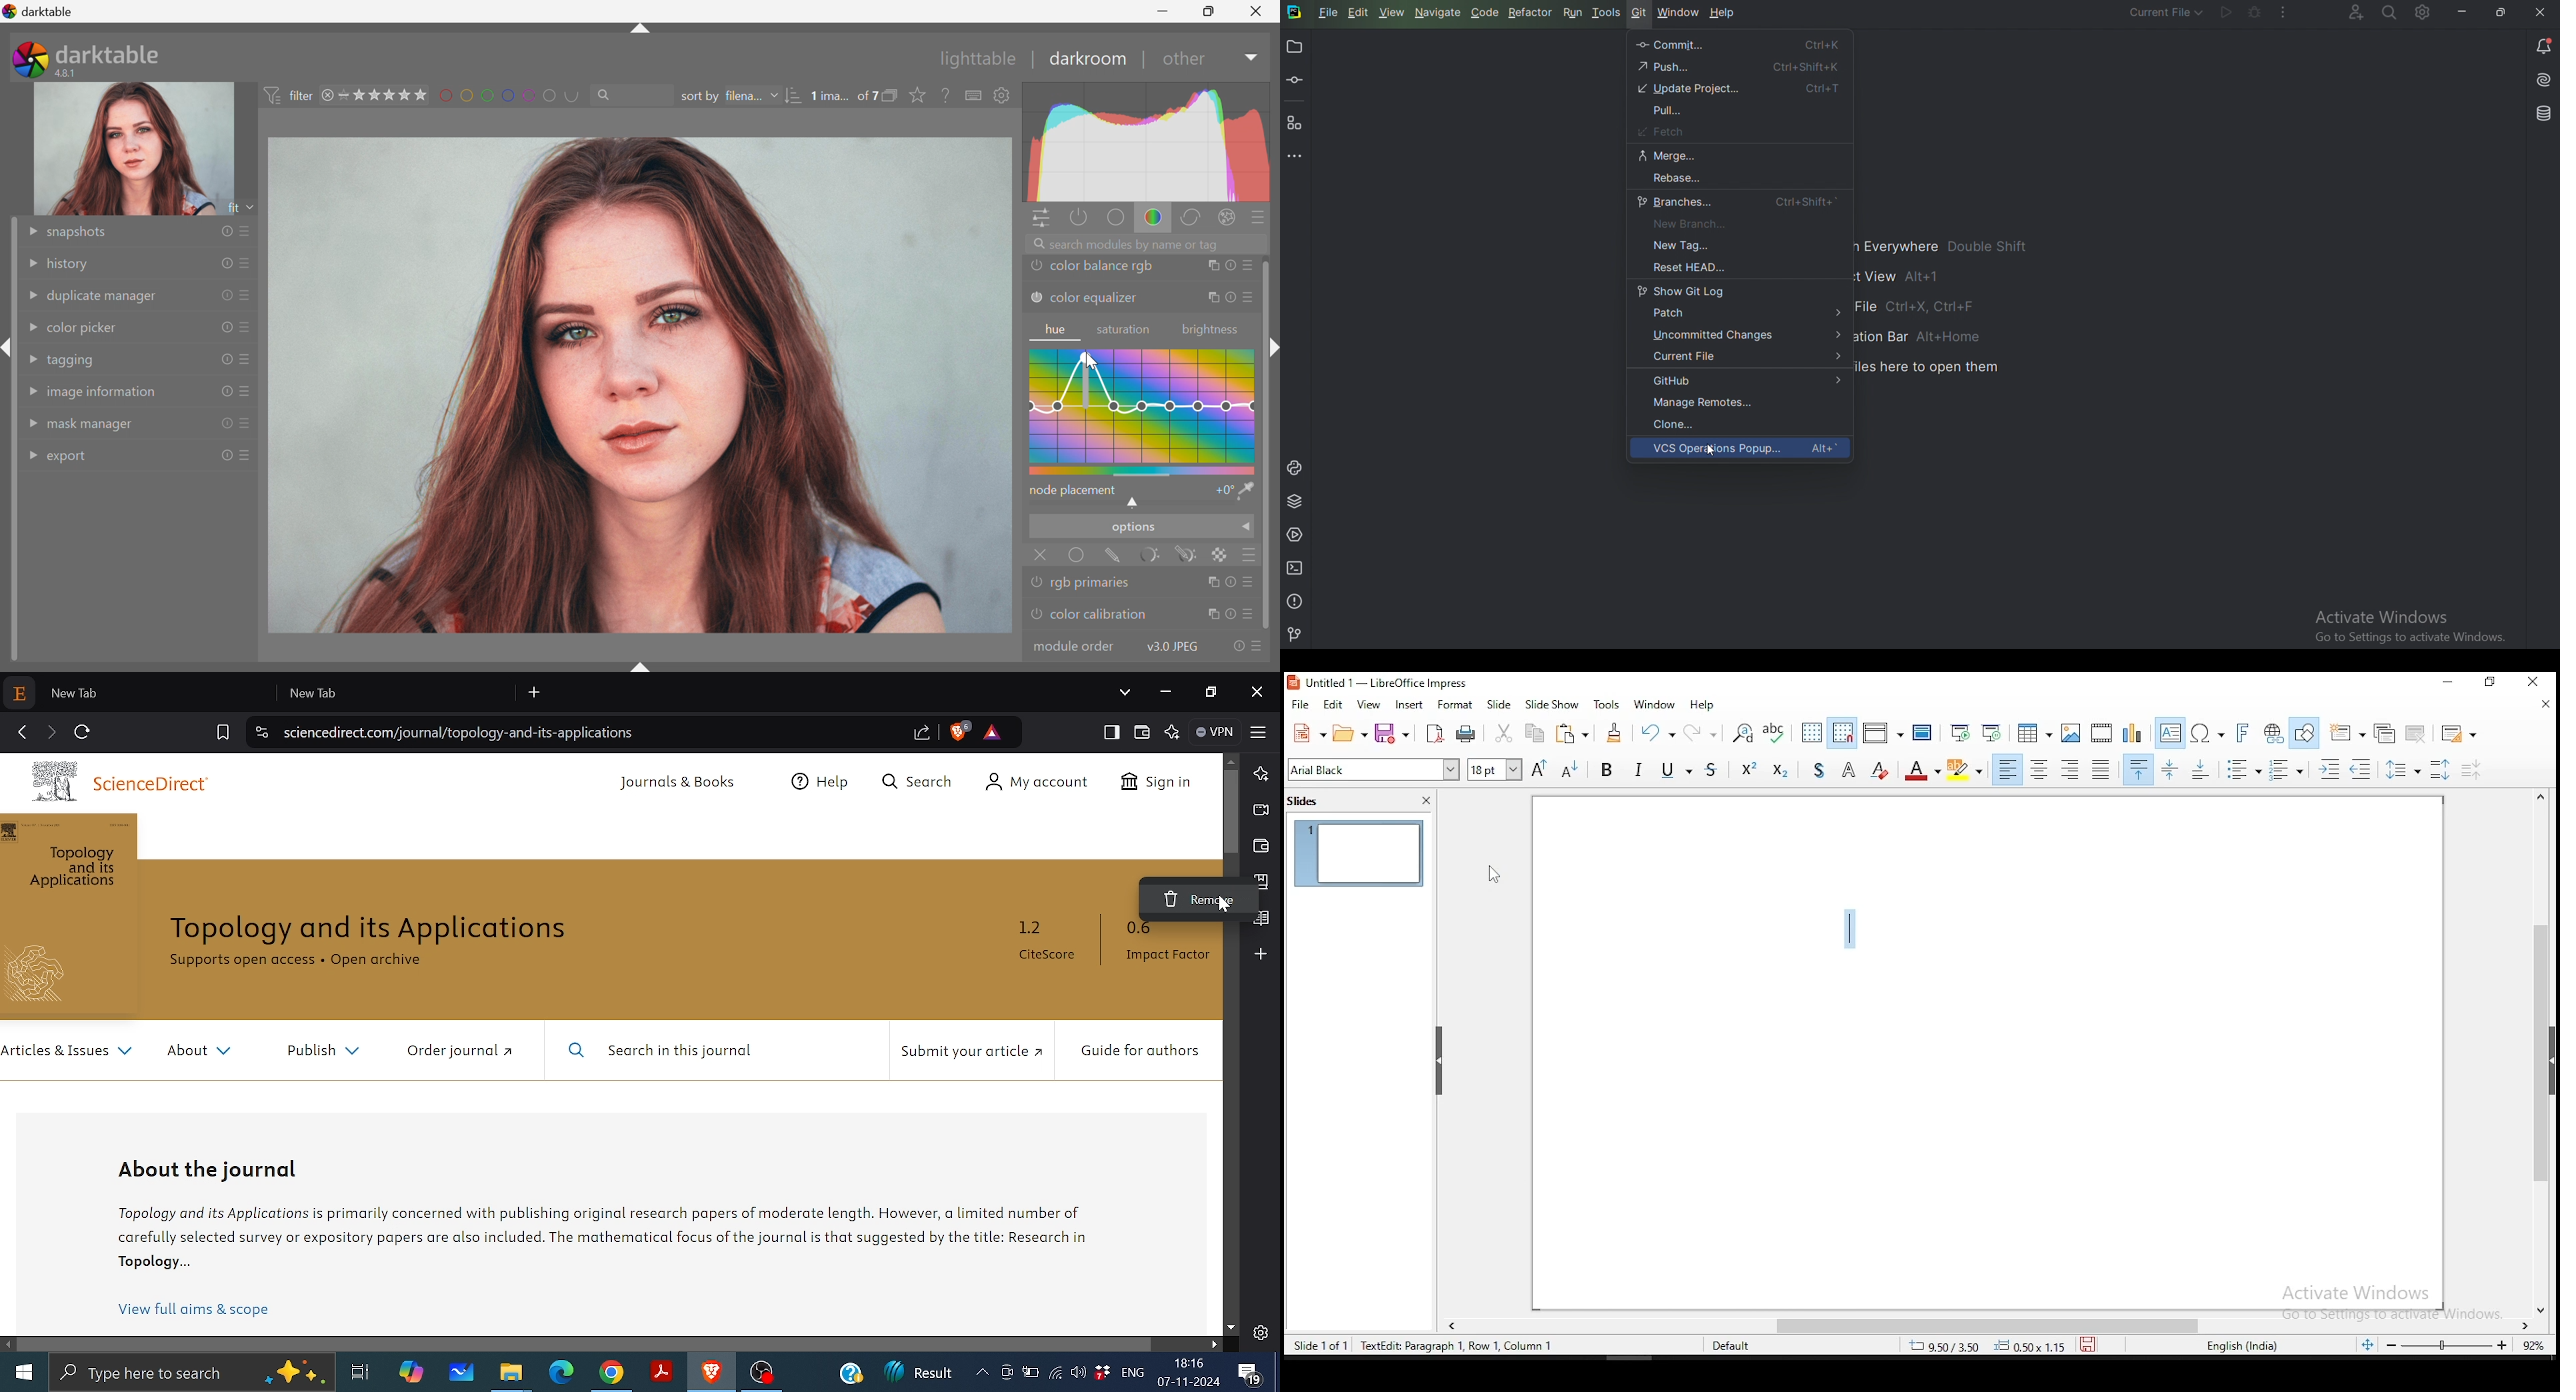  What do you see at coordinates (1077, 557) in the screenshot?
I see `uniformly` at bounding box center [1077, 557].